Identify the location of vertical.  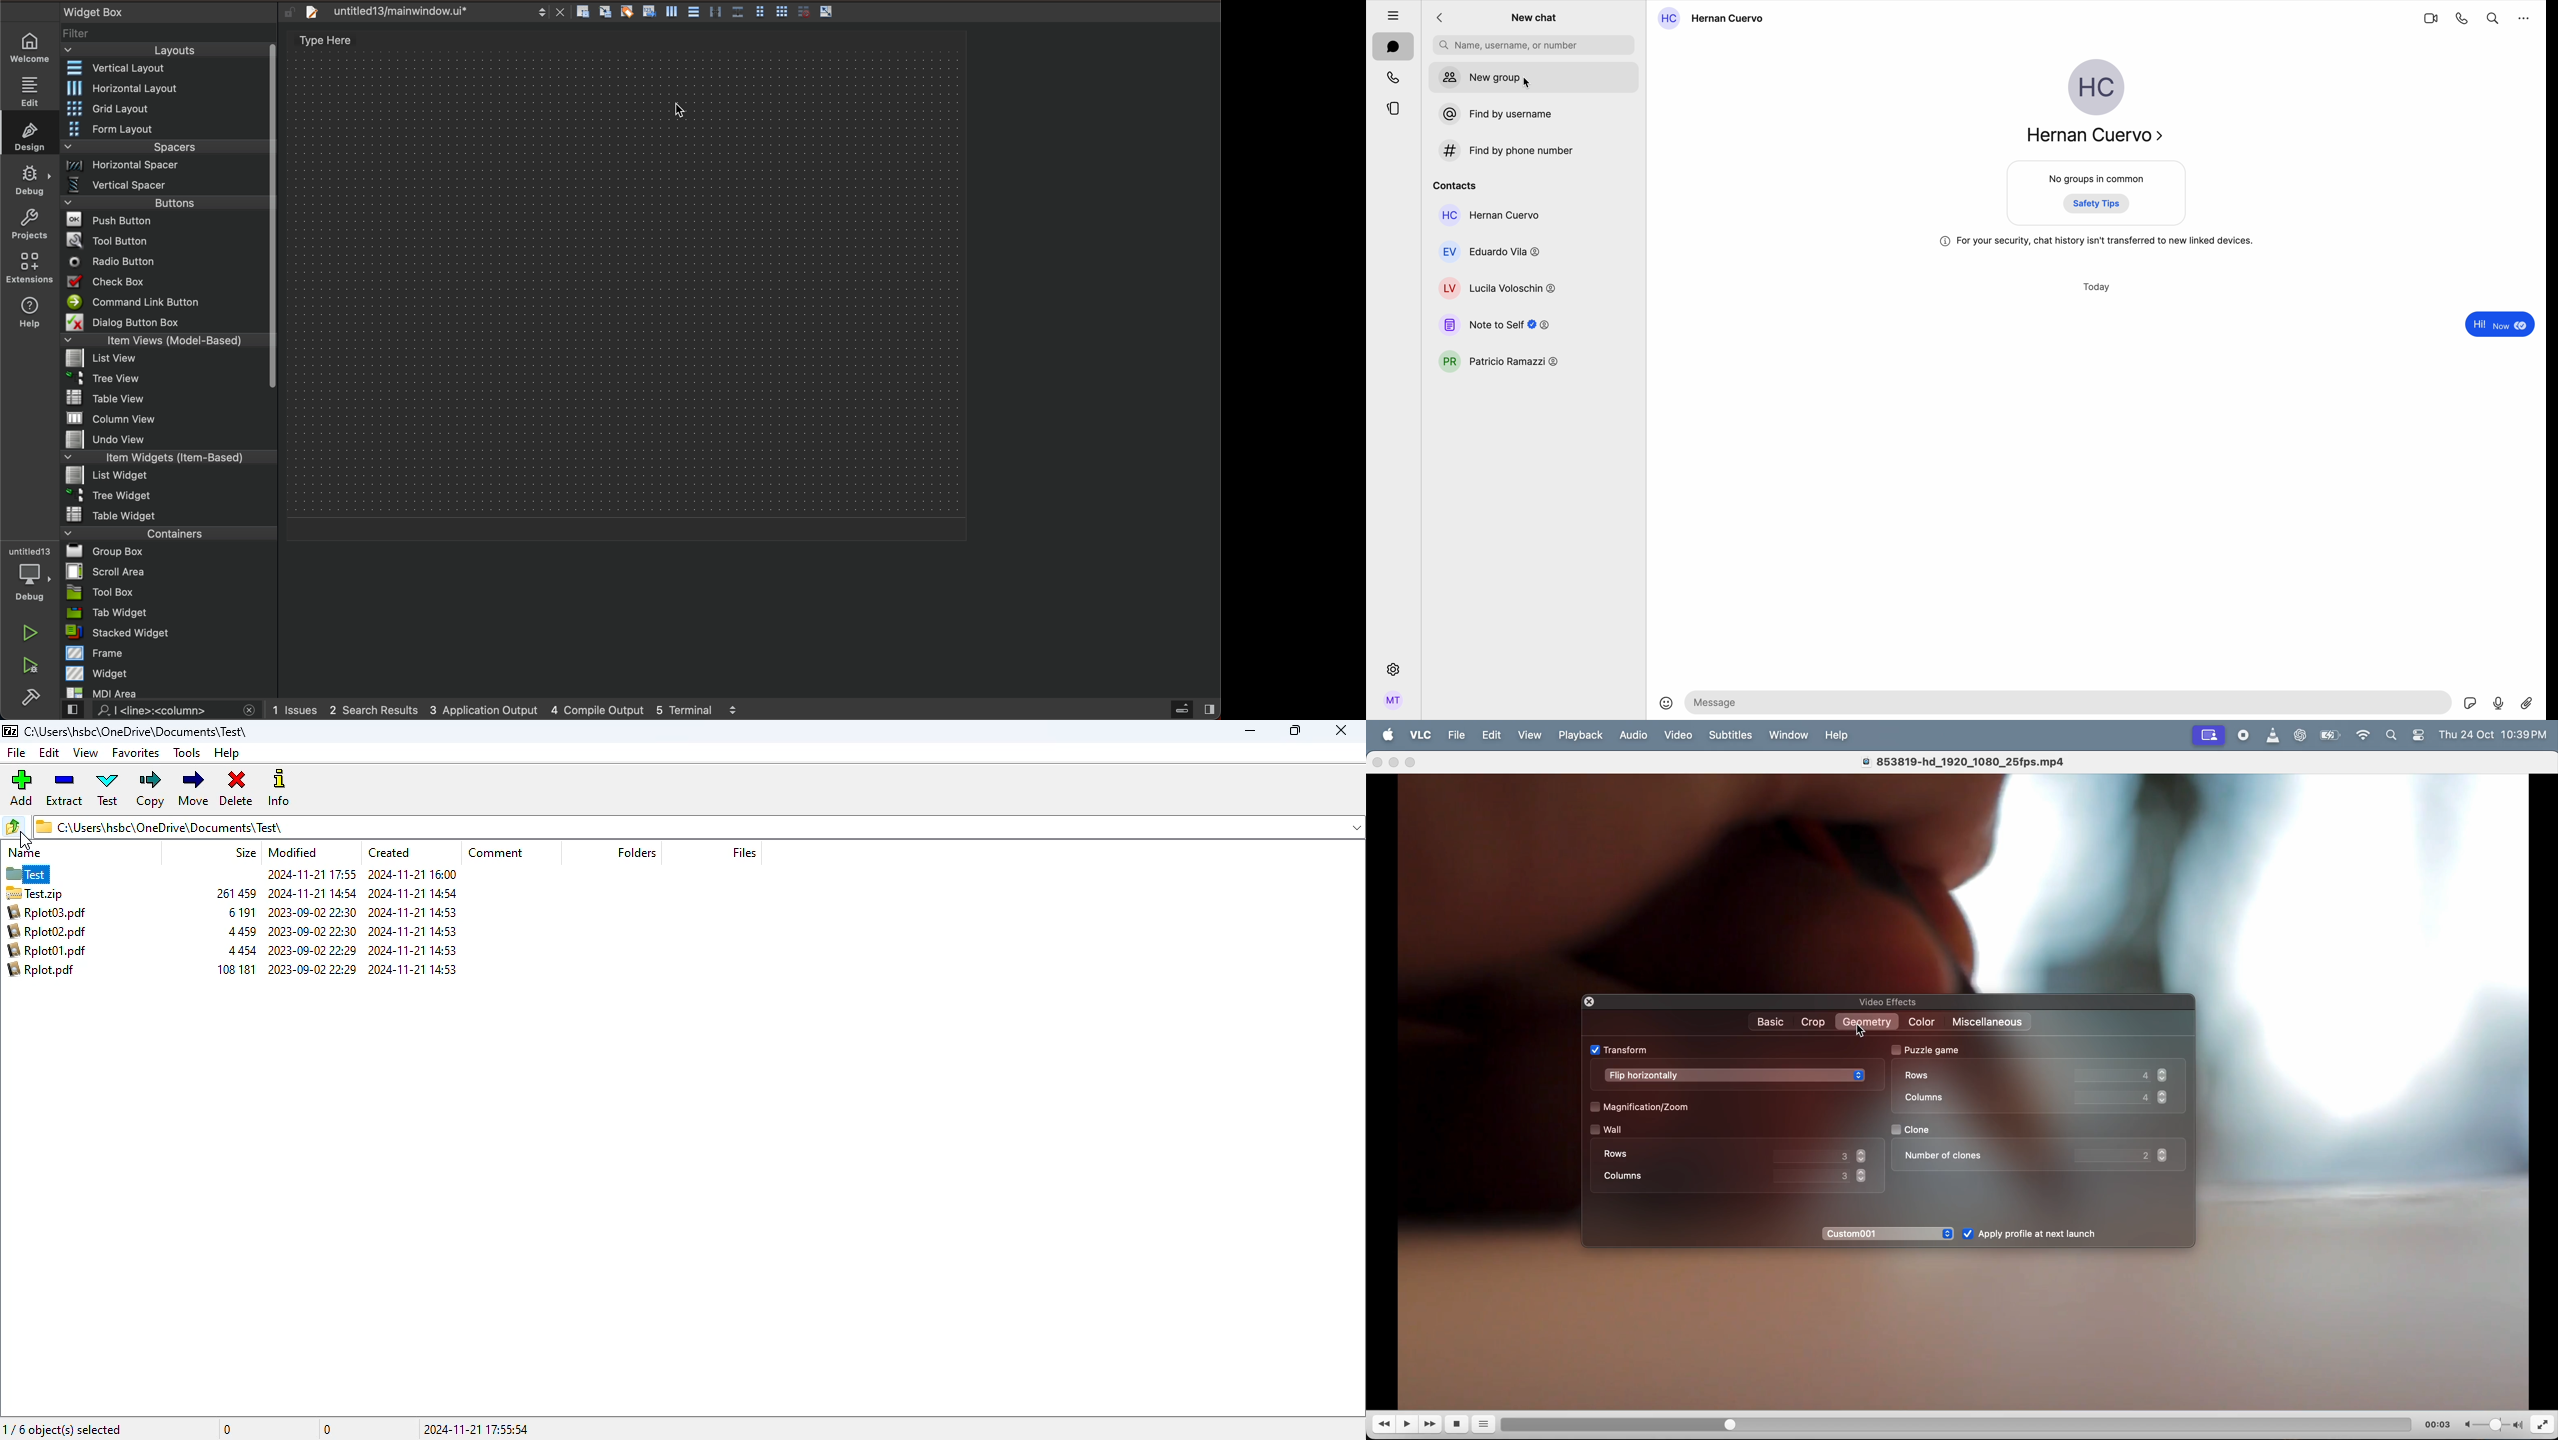
(674, 11).